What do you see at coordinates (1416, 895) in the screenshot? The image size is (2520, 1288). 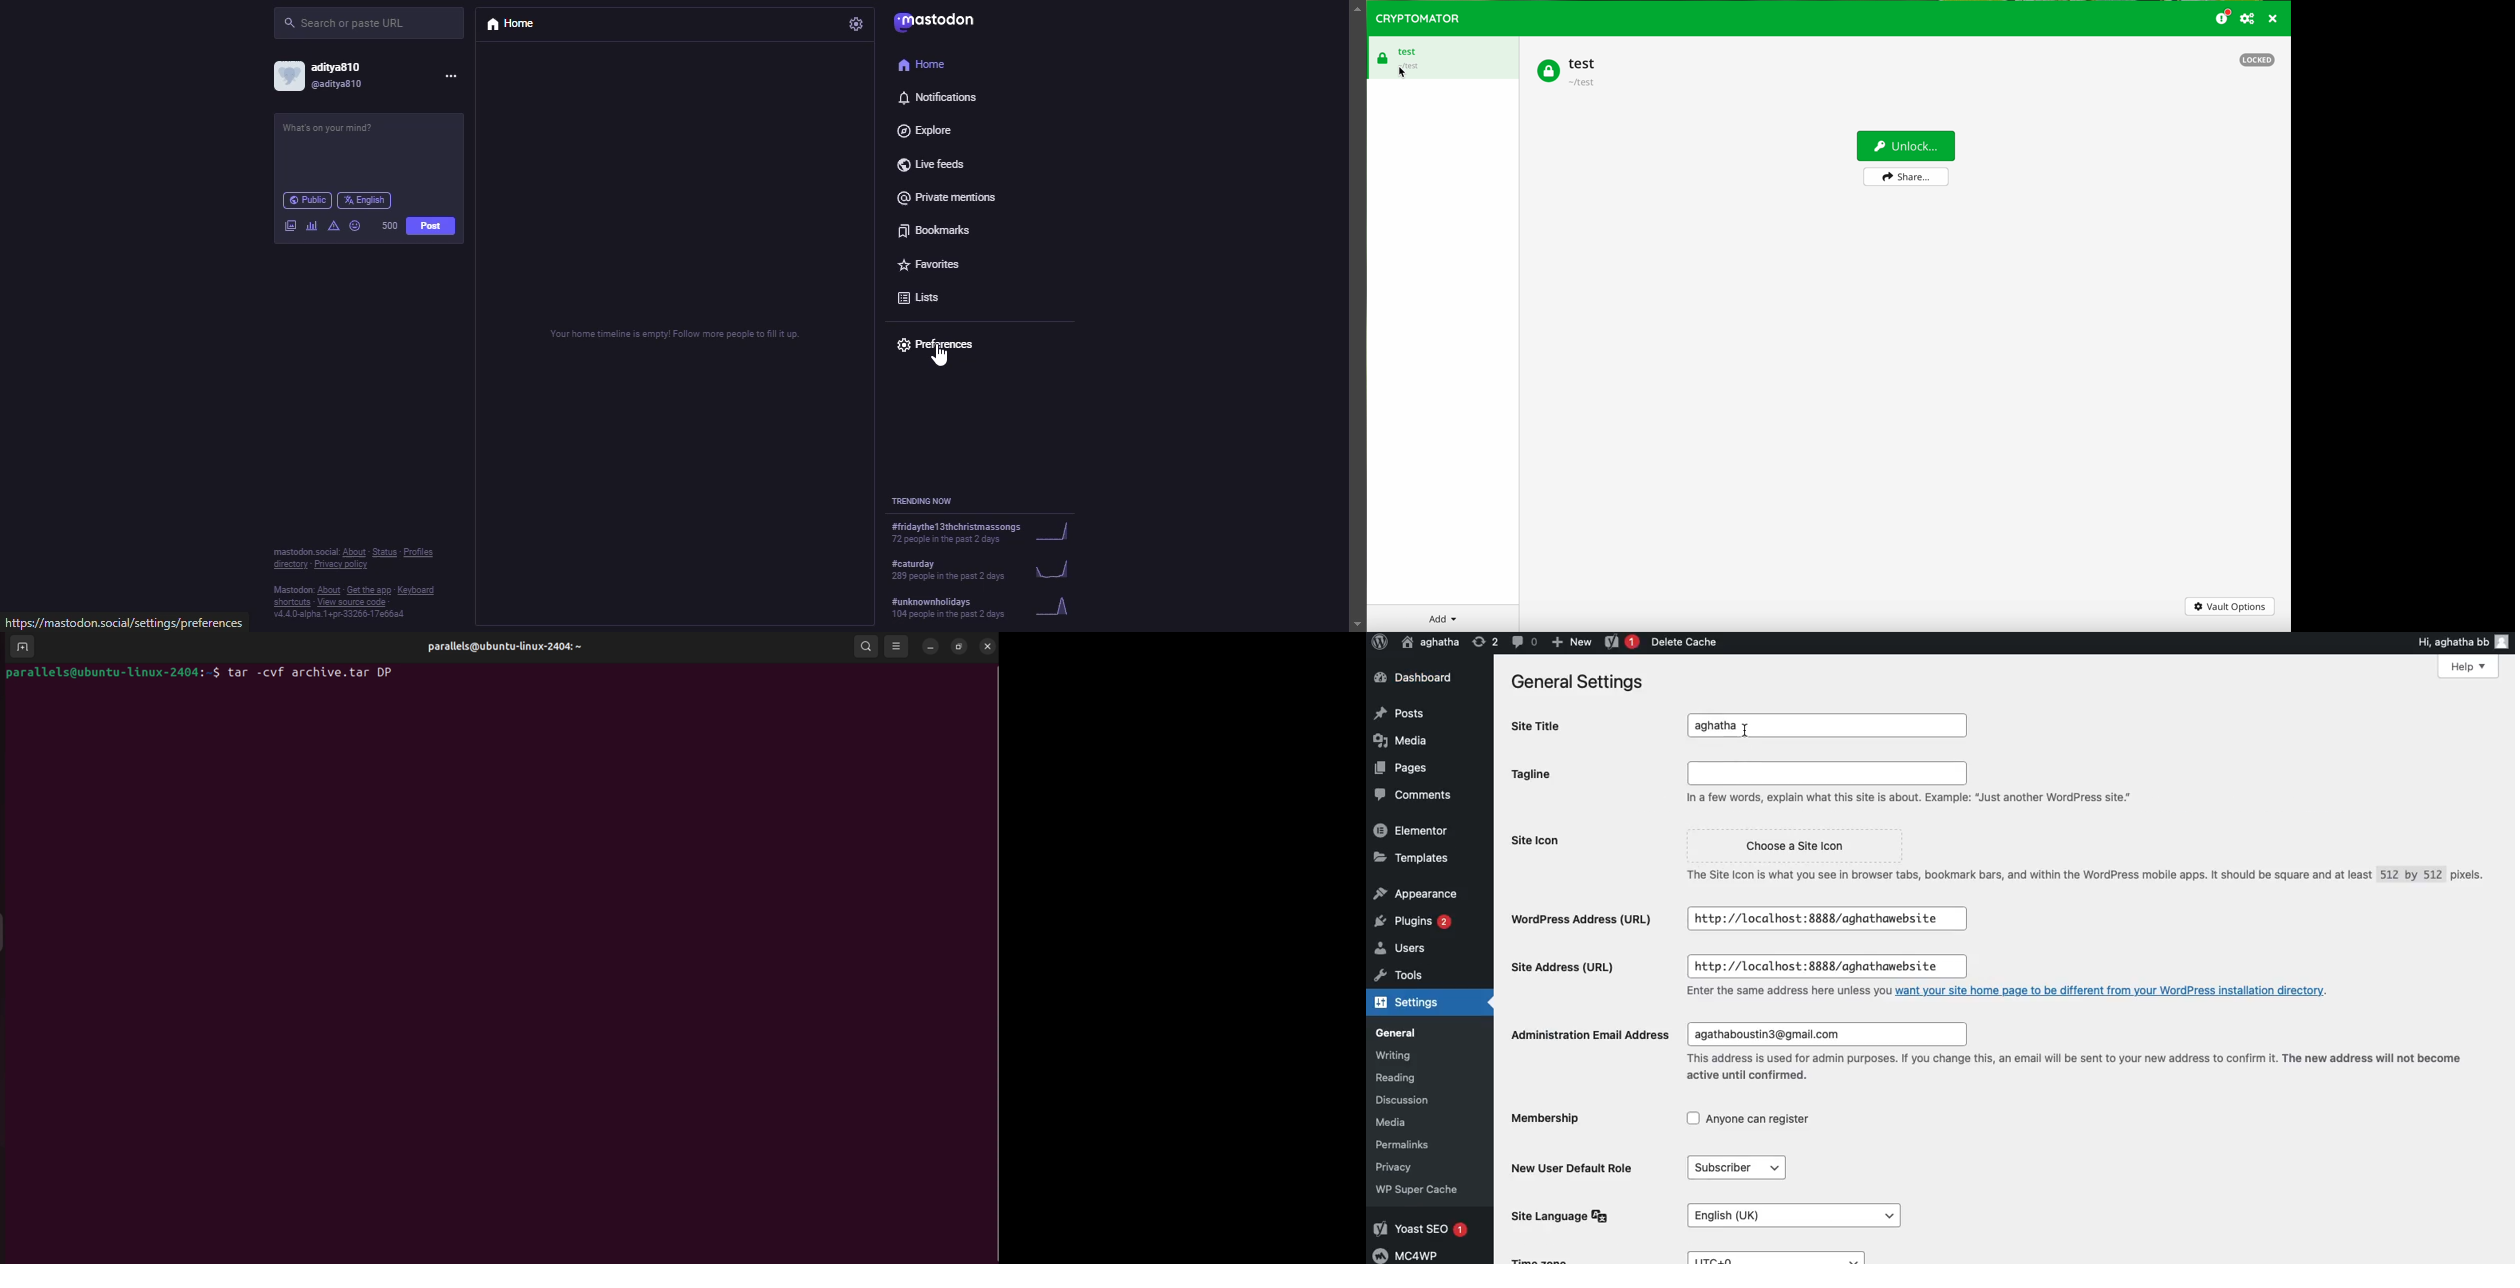 I see `Appearance` at bounding box center [1416, 895].